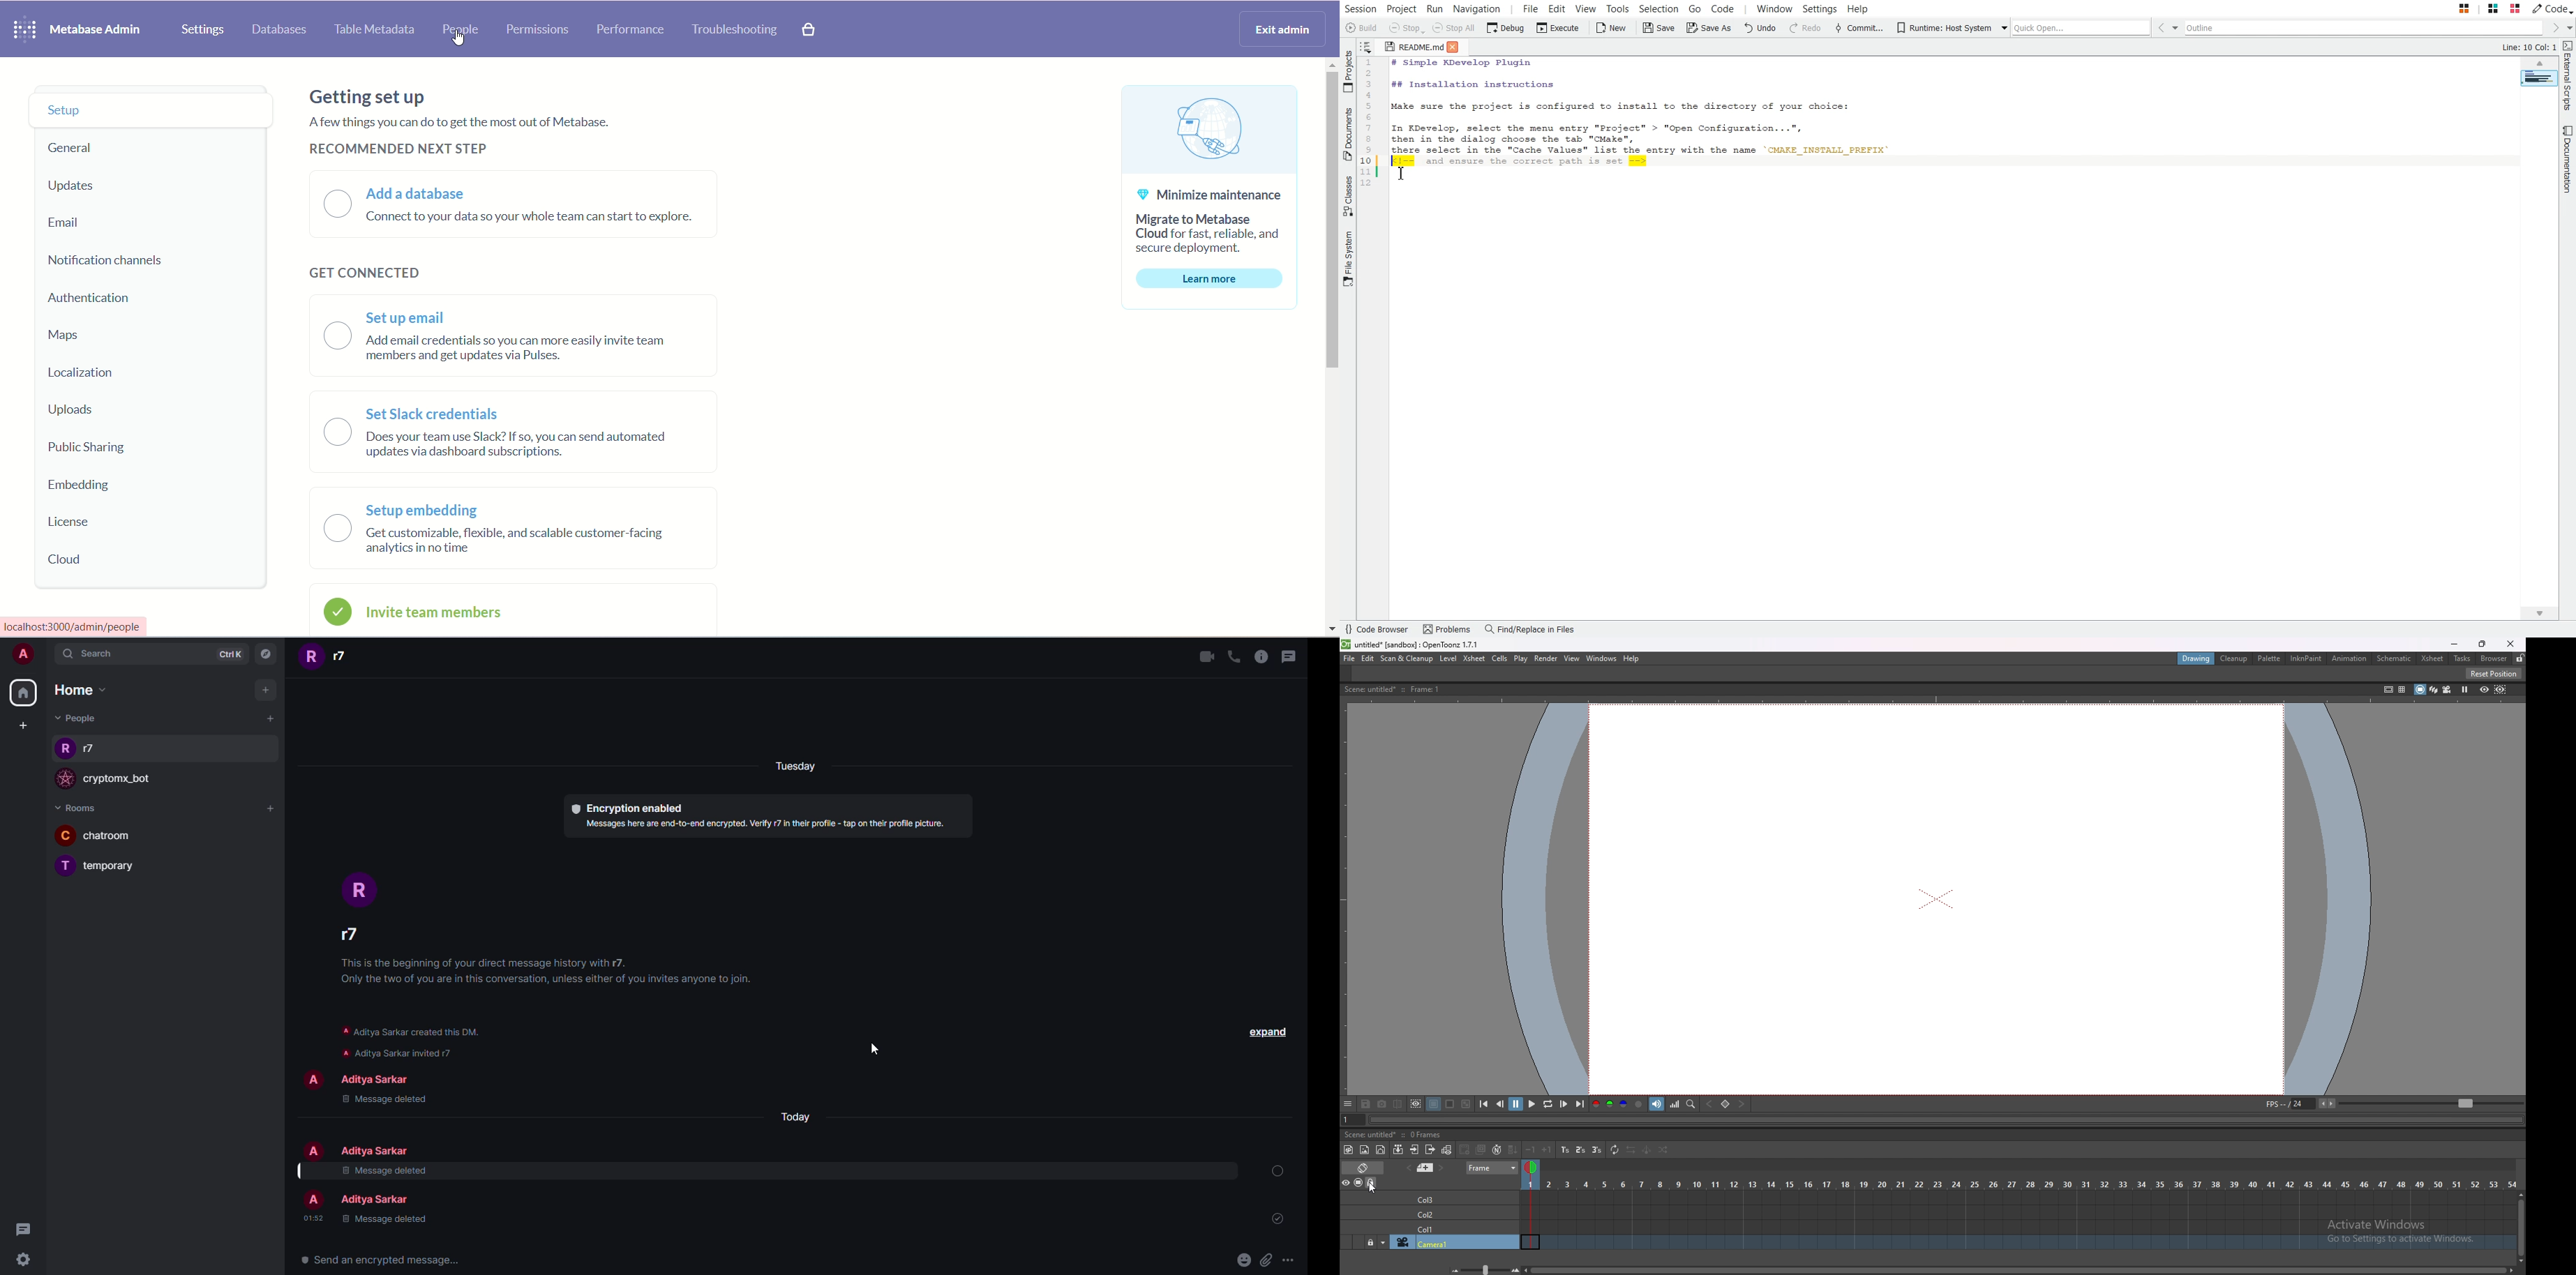 This screenshot has width=2576, height=1288. I want to click on open sub xsheet, so click(1414, 1150).